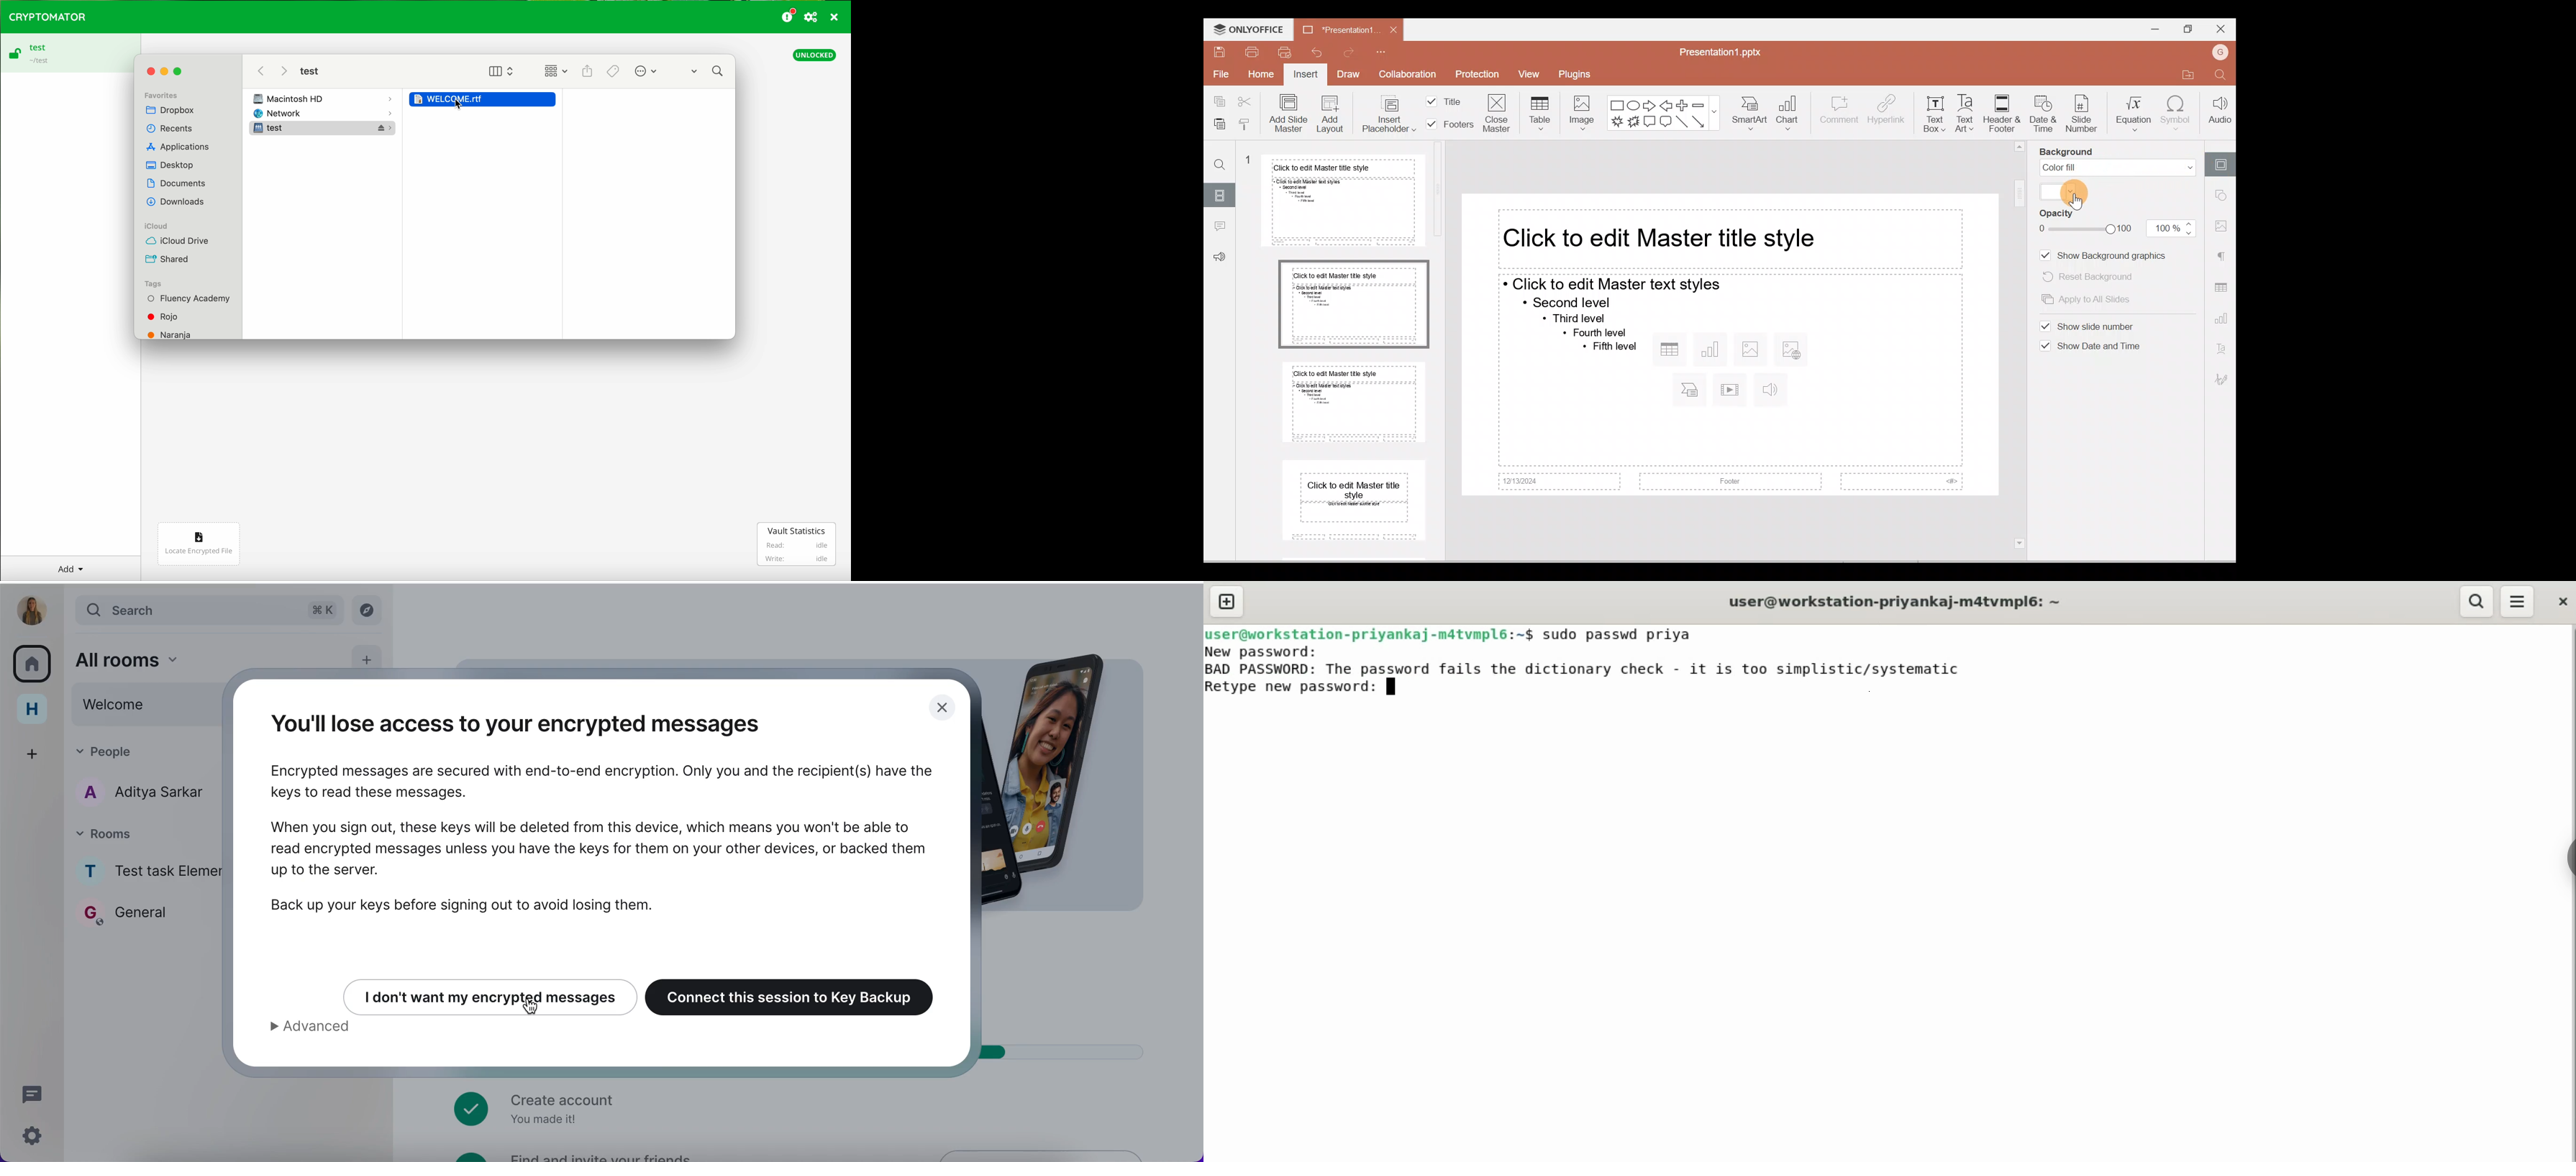 This screenshot has height=1176, width=2576. What do you see at coordinates (2222, 76) in the screenshot?
I see `Find` at bounding box center [2222, 76].